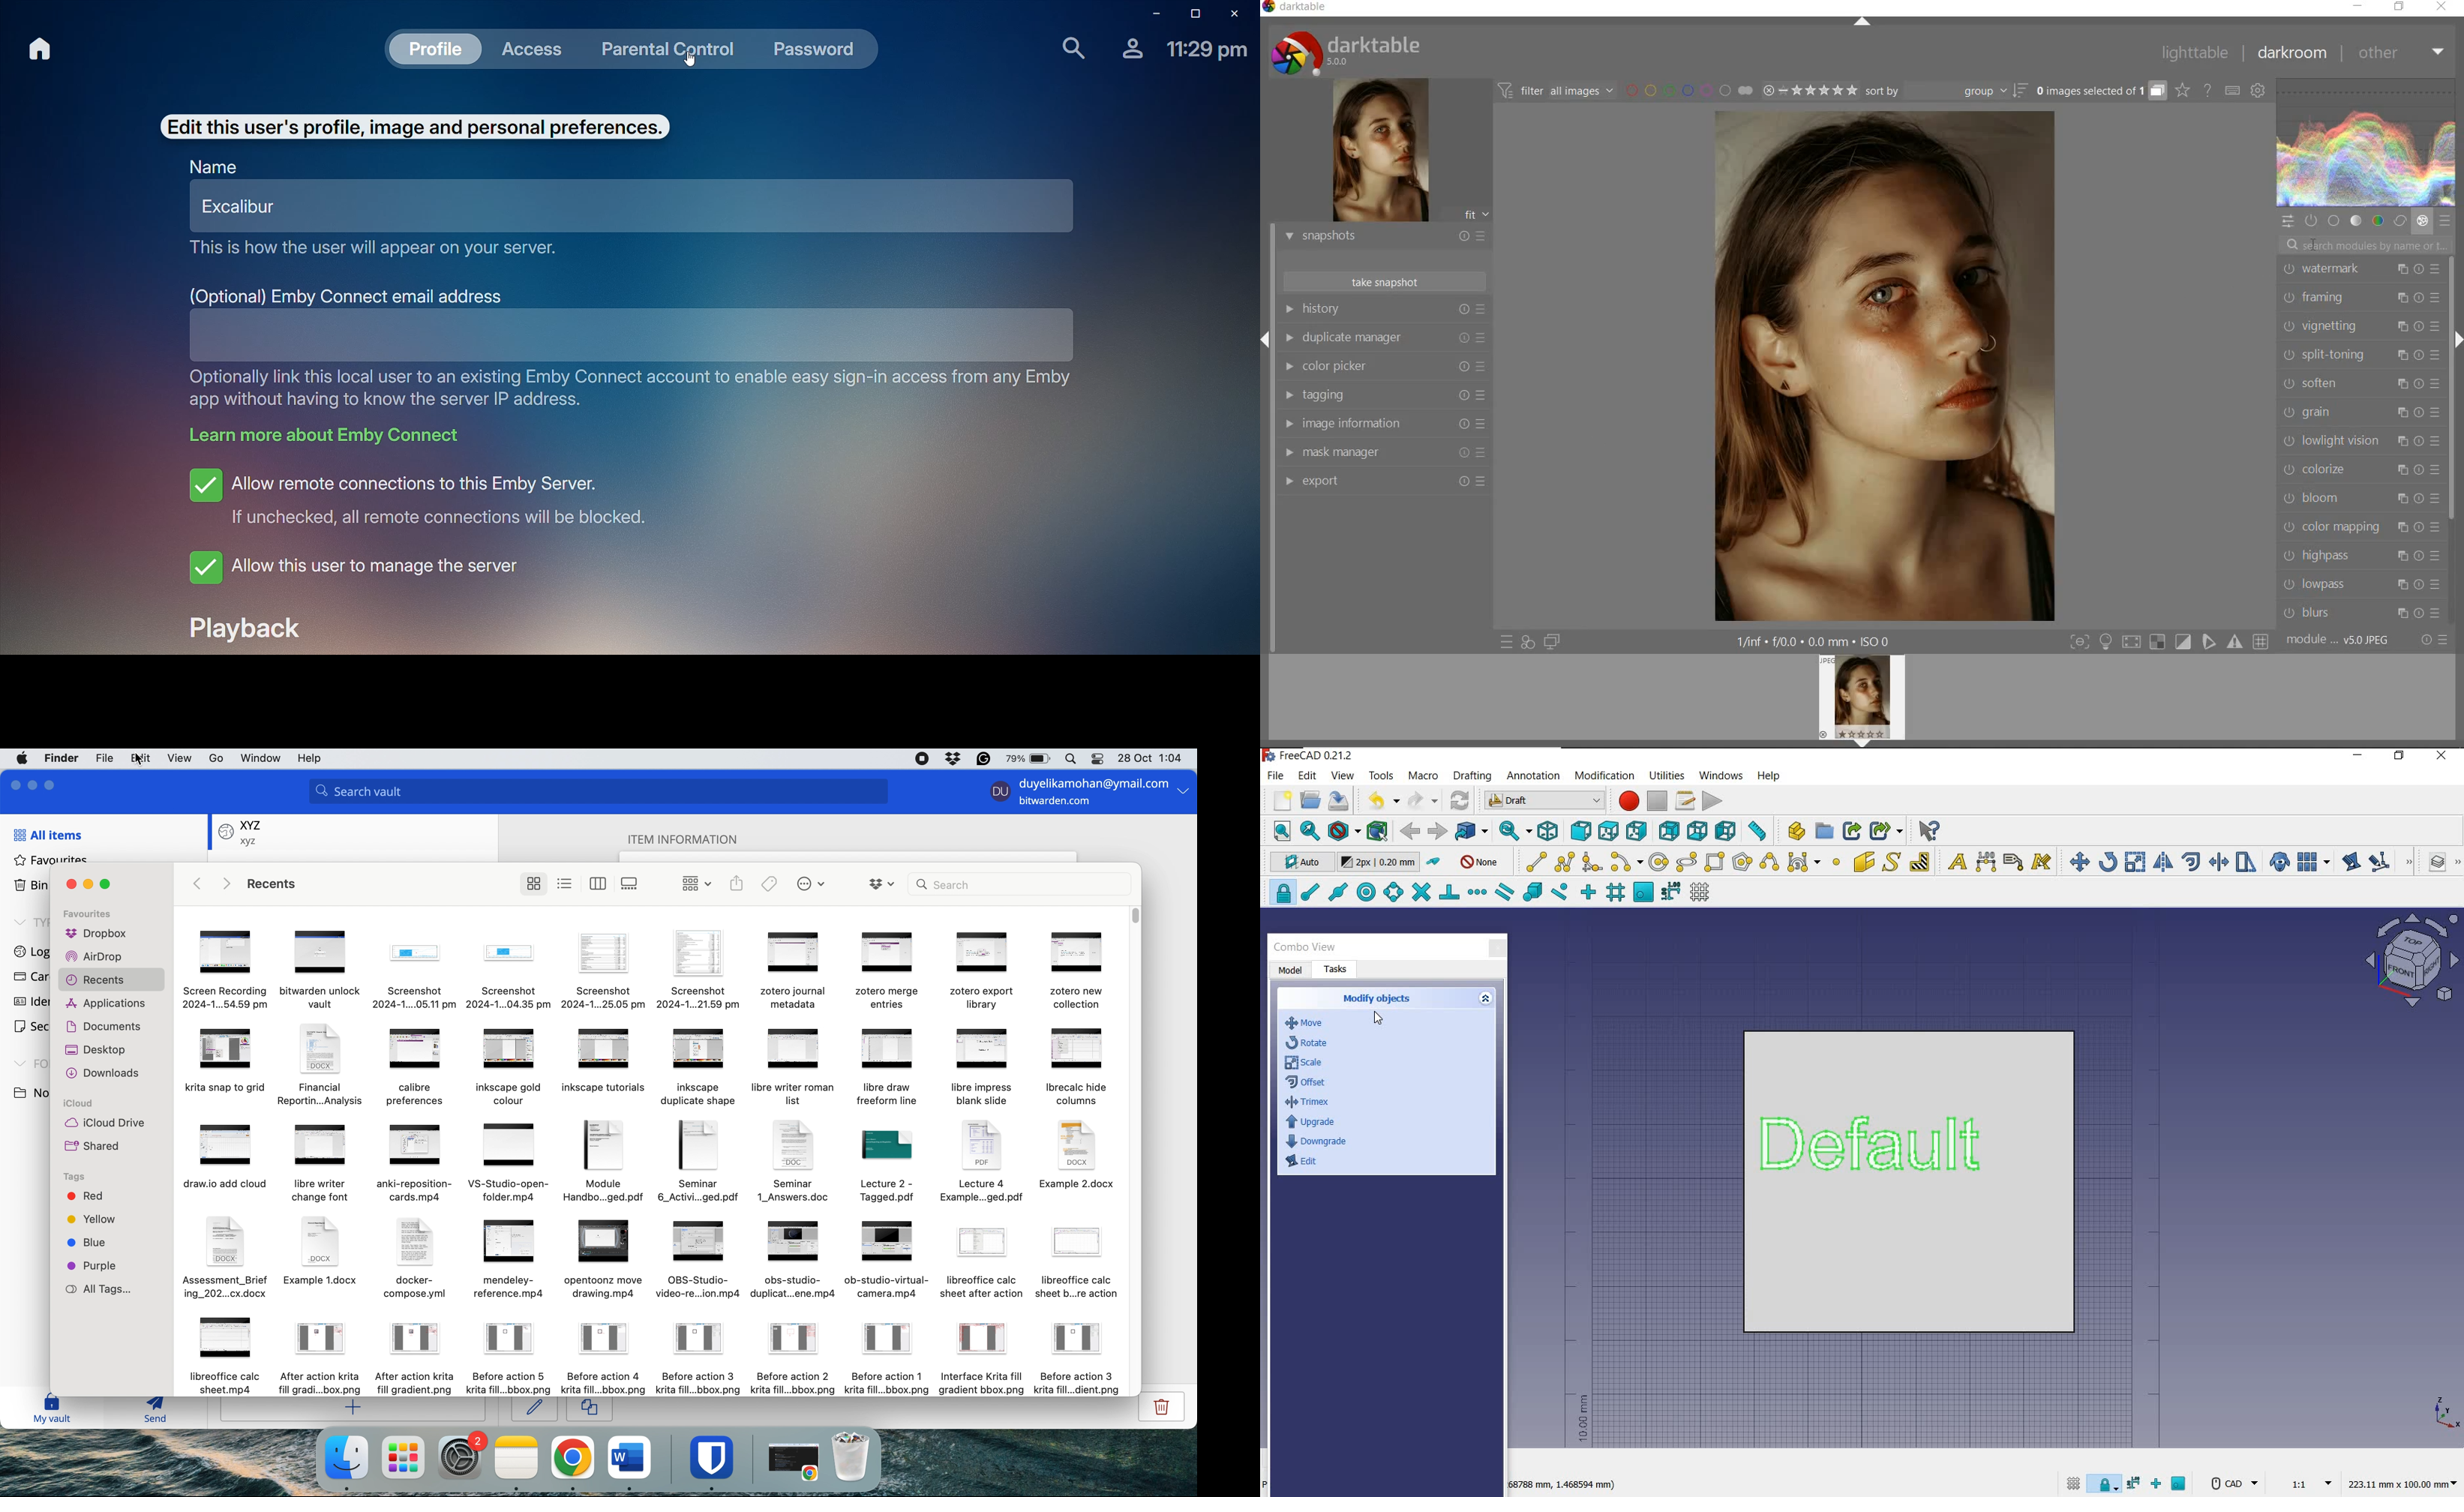  I want to click on applications, so click(108, 1004).